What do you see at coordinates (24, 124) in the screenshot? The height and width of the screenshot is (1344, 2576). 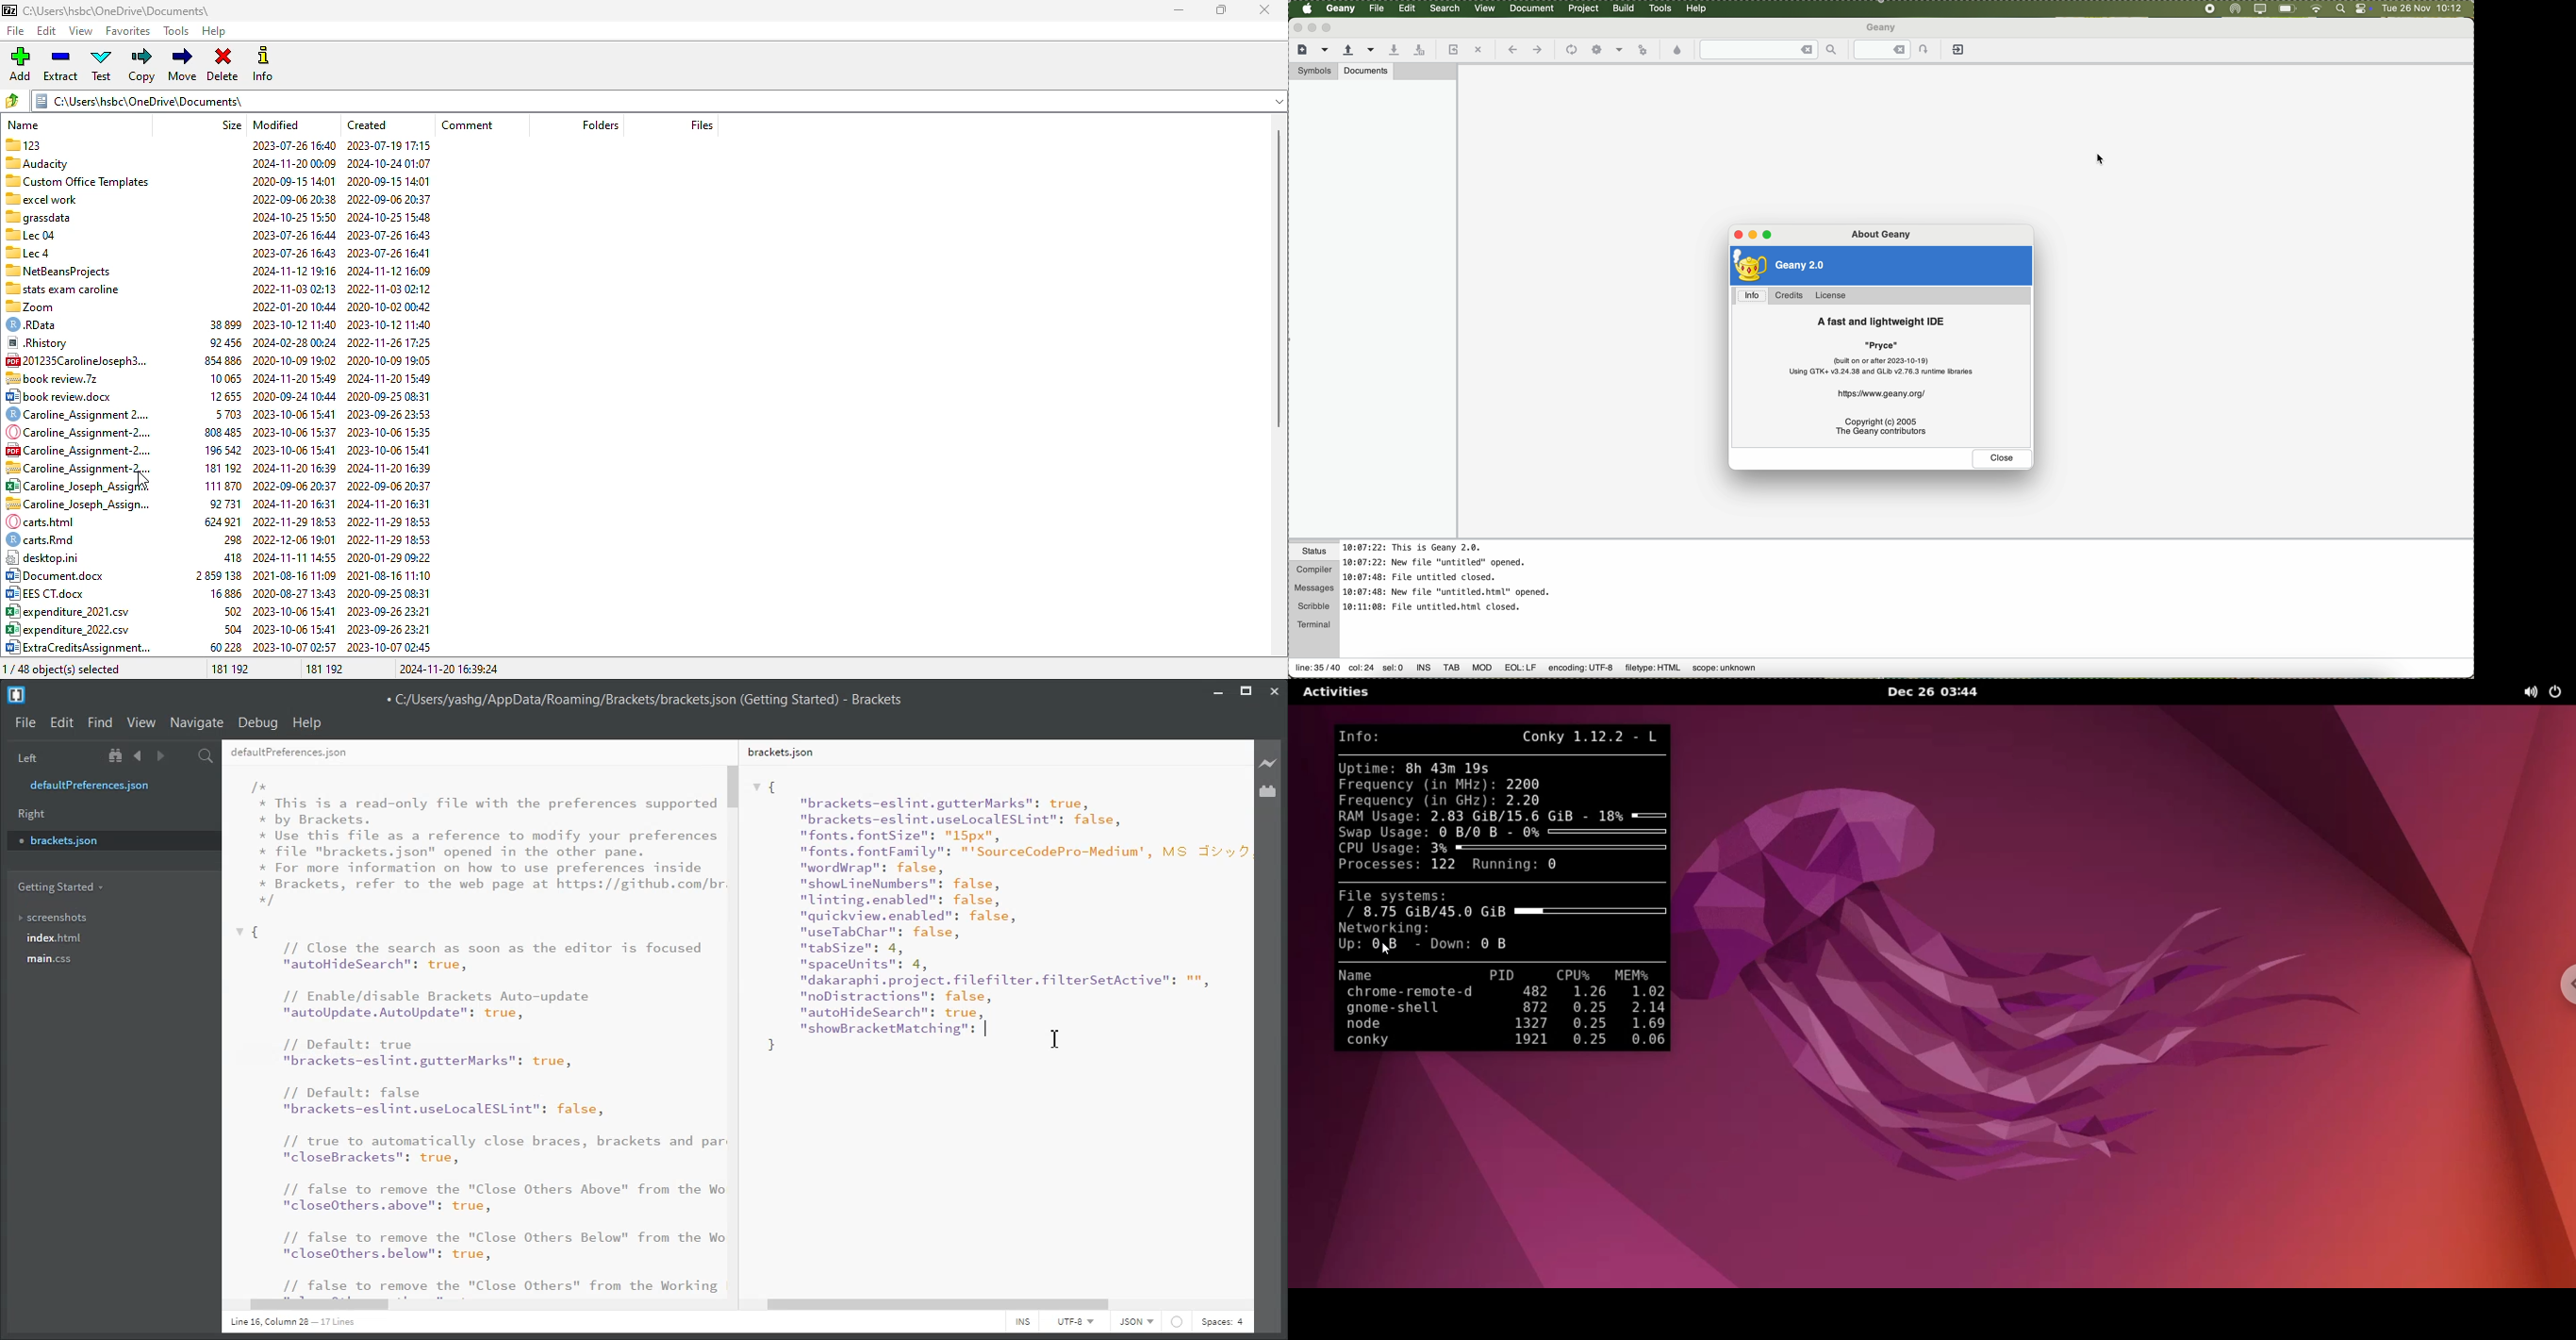 I see `name` at bounding box center [24, 124].